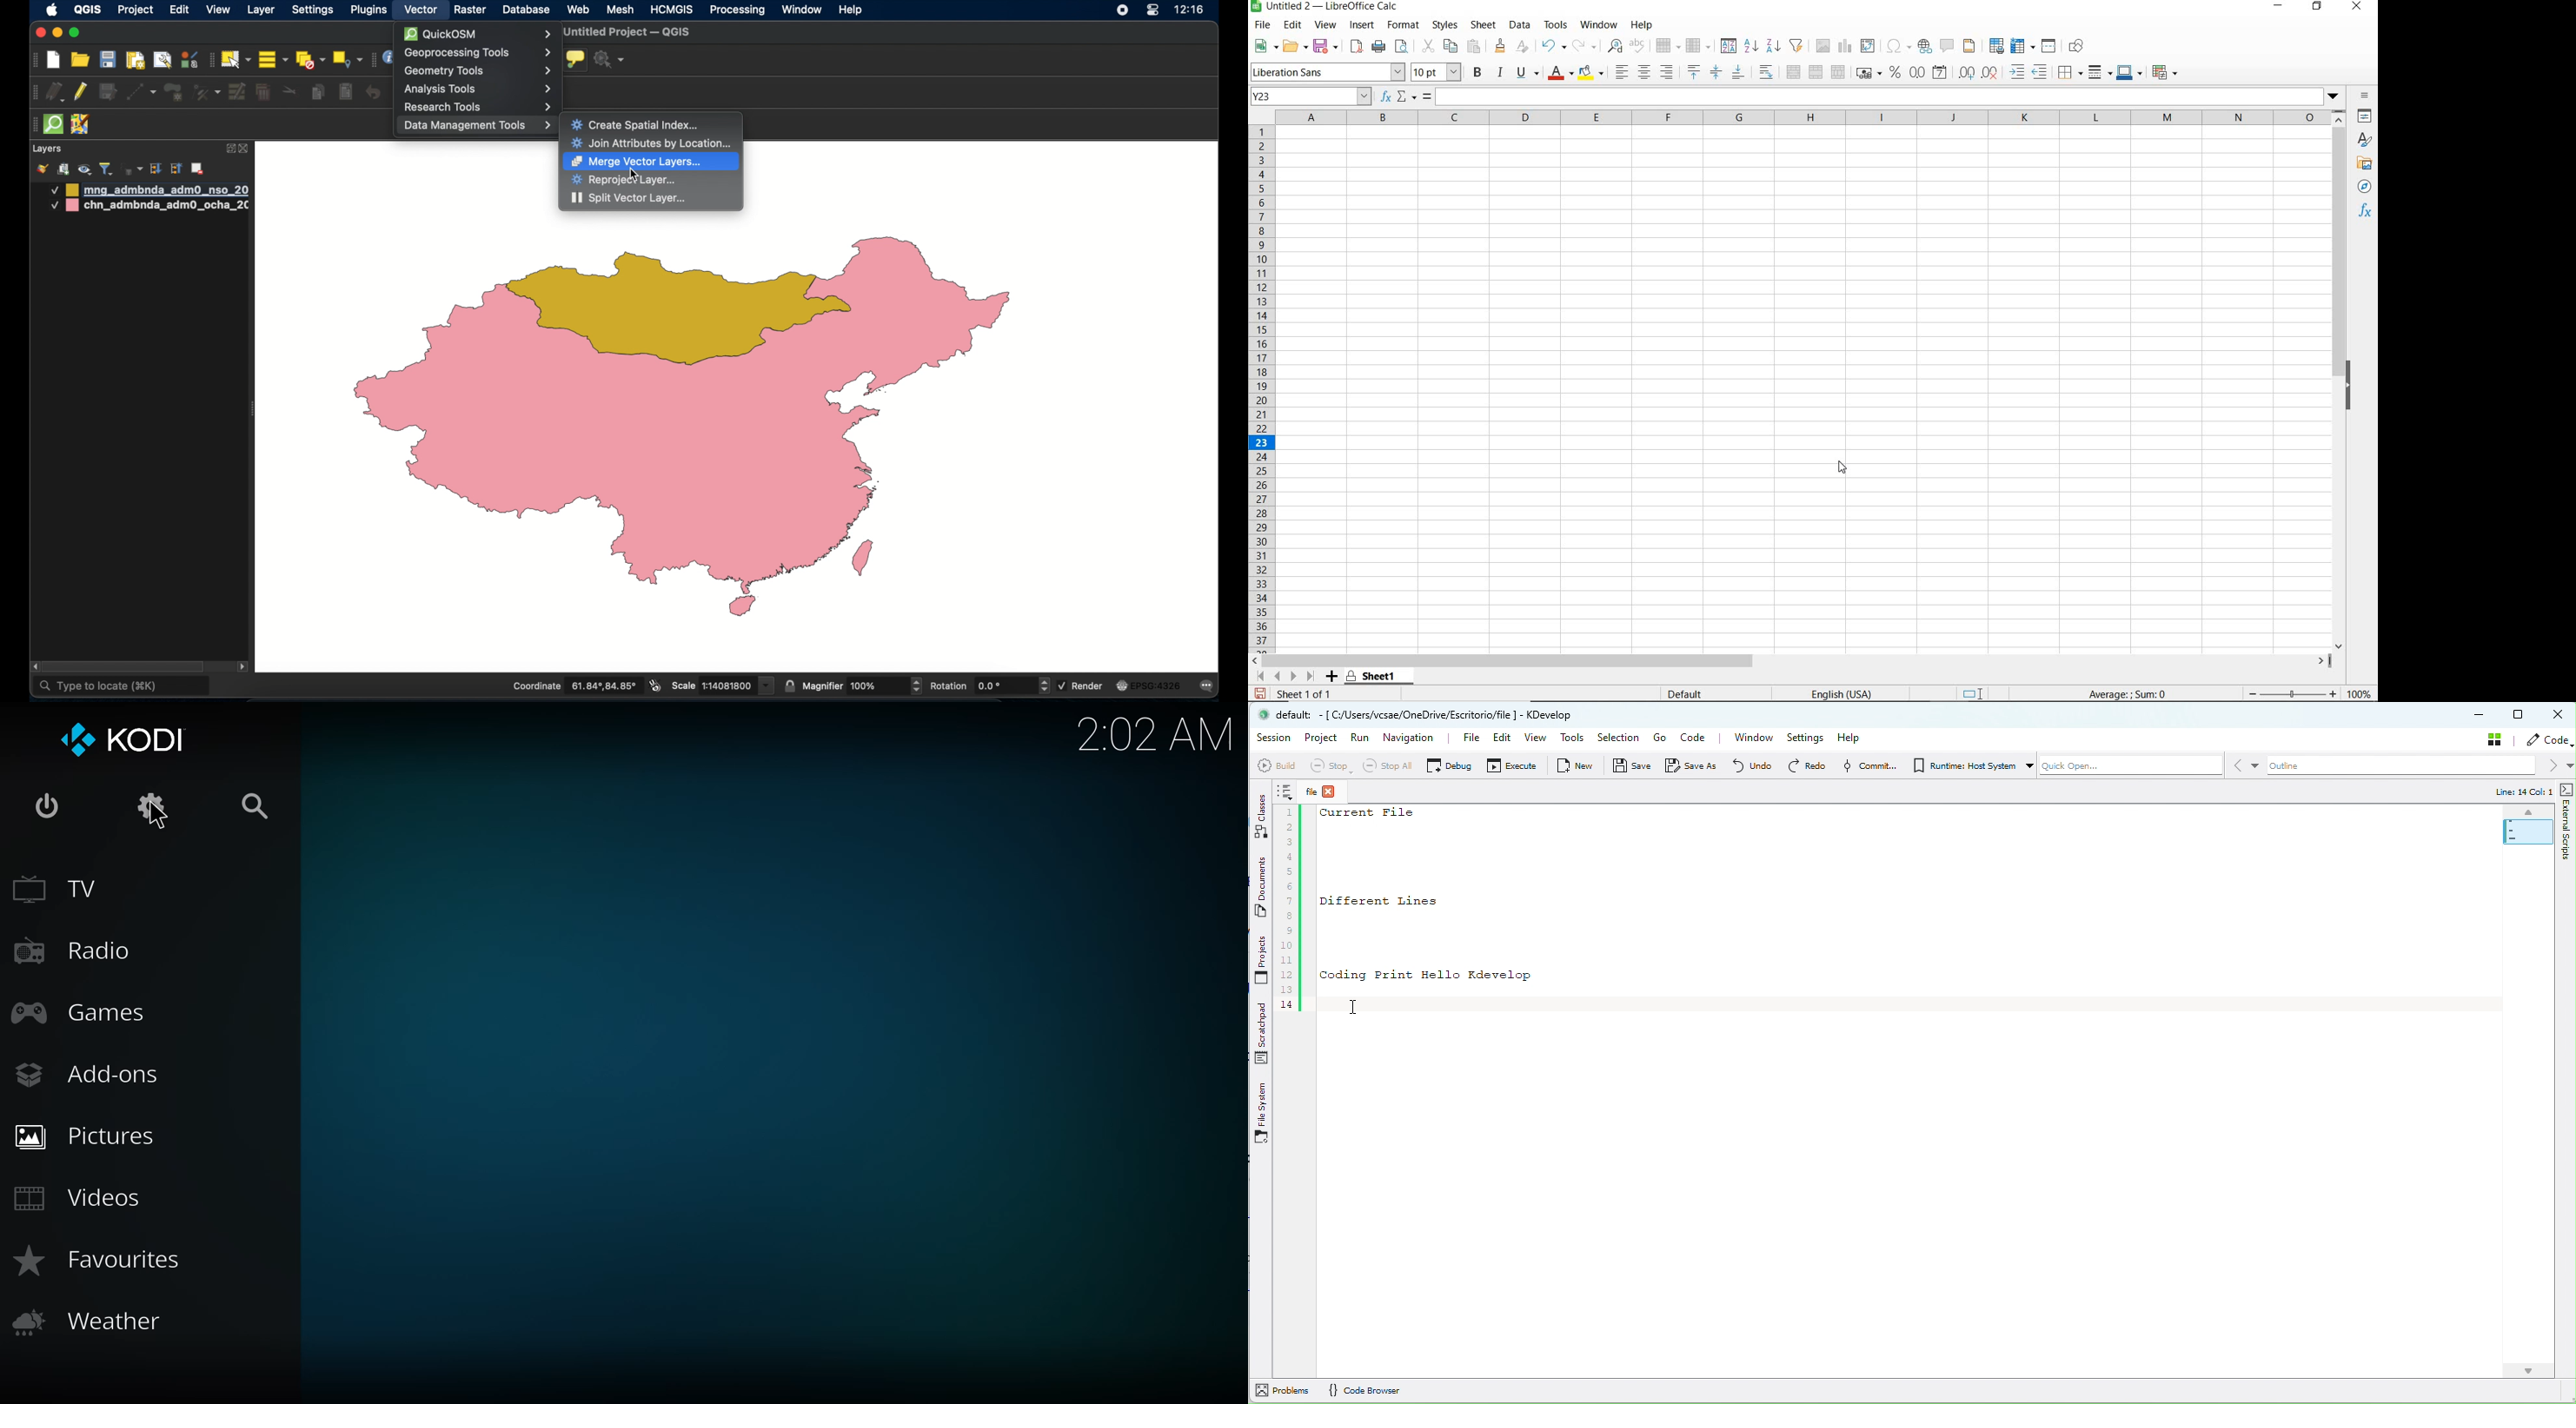 This screenshot has height=1428, width=2576. Describe the element at coordinates (1591, 72) in the screenshot. I see `BACKGROUND COLOR` at that location.